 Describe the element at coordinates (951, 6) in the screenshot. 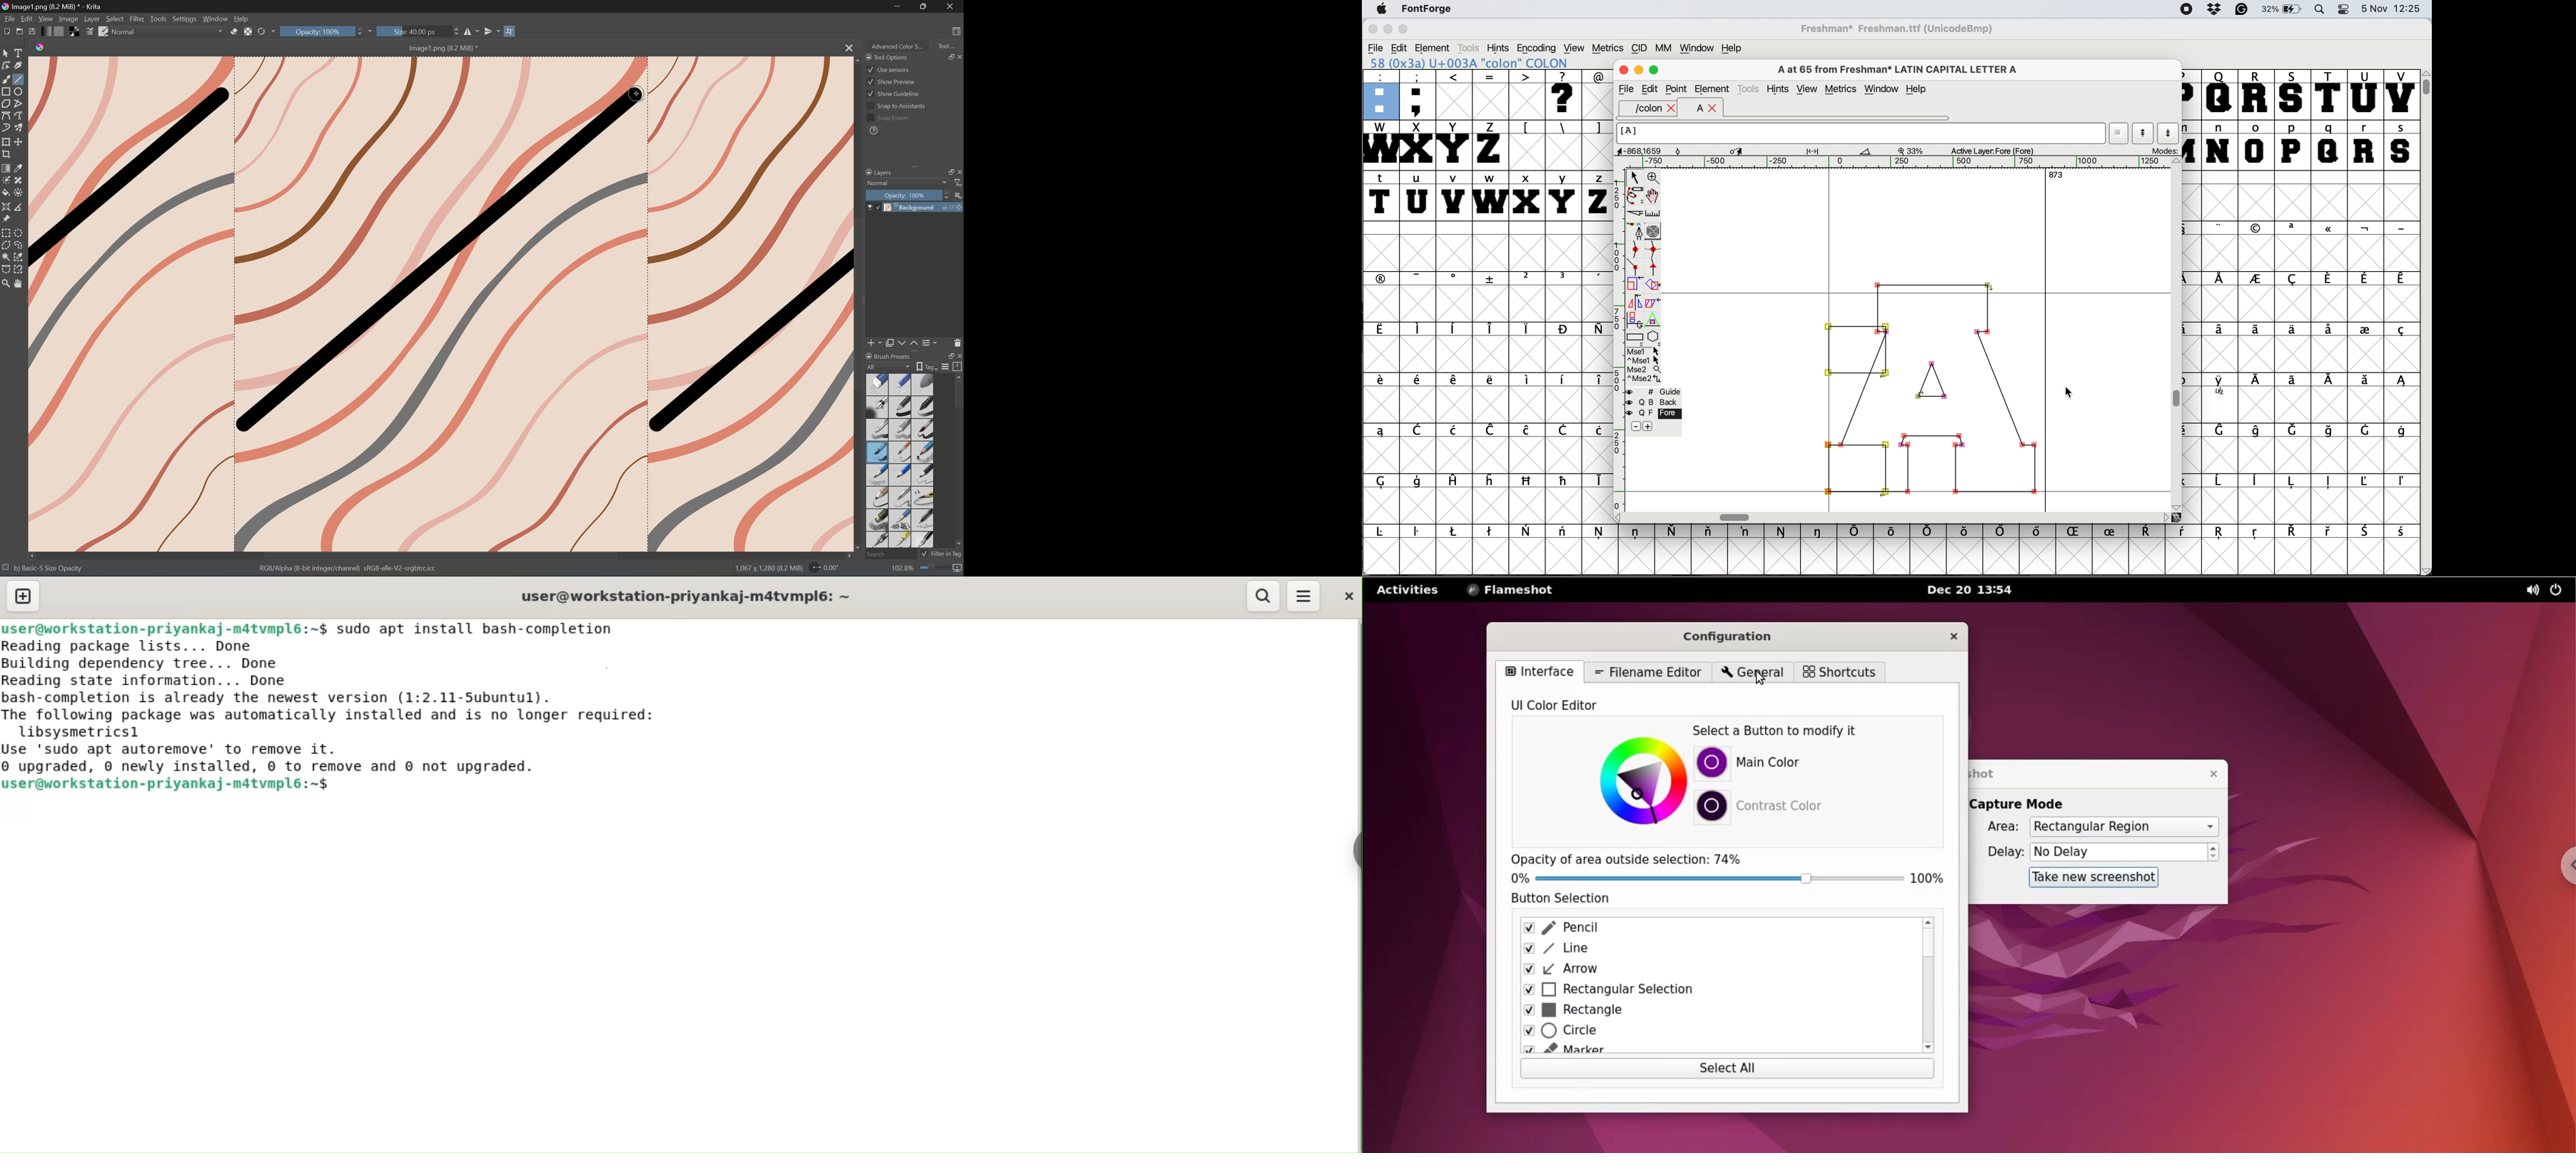

I see `Close` at that location.